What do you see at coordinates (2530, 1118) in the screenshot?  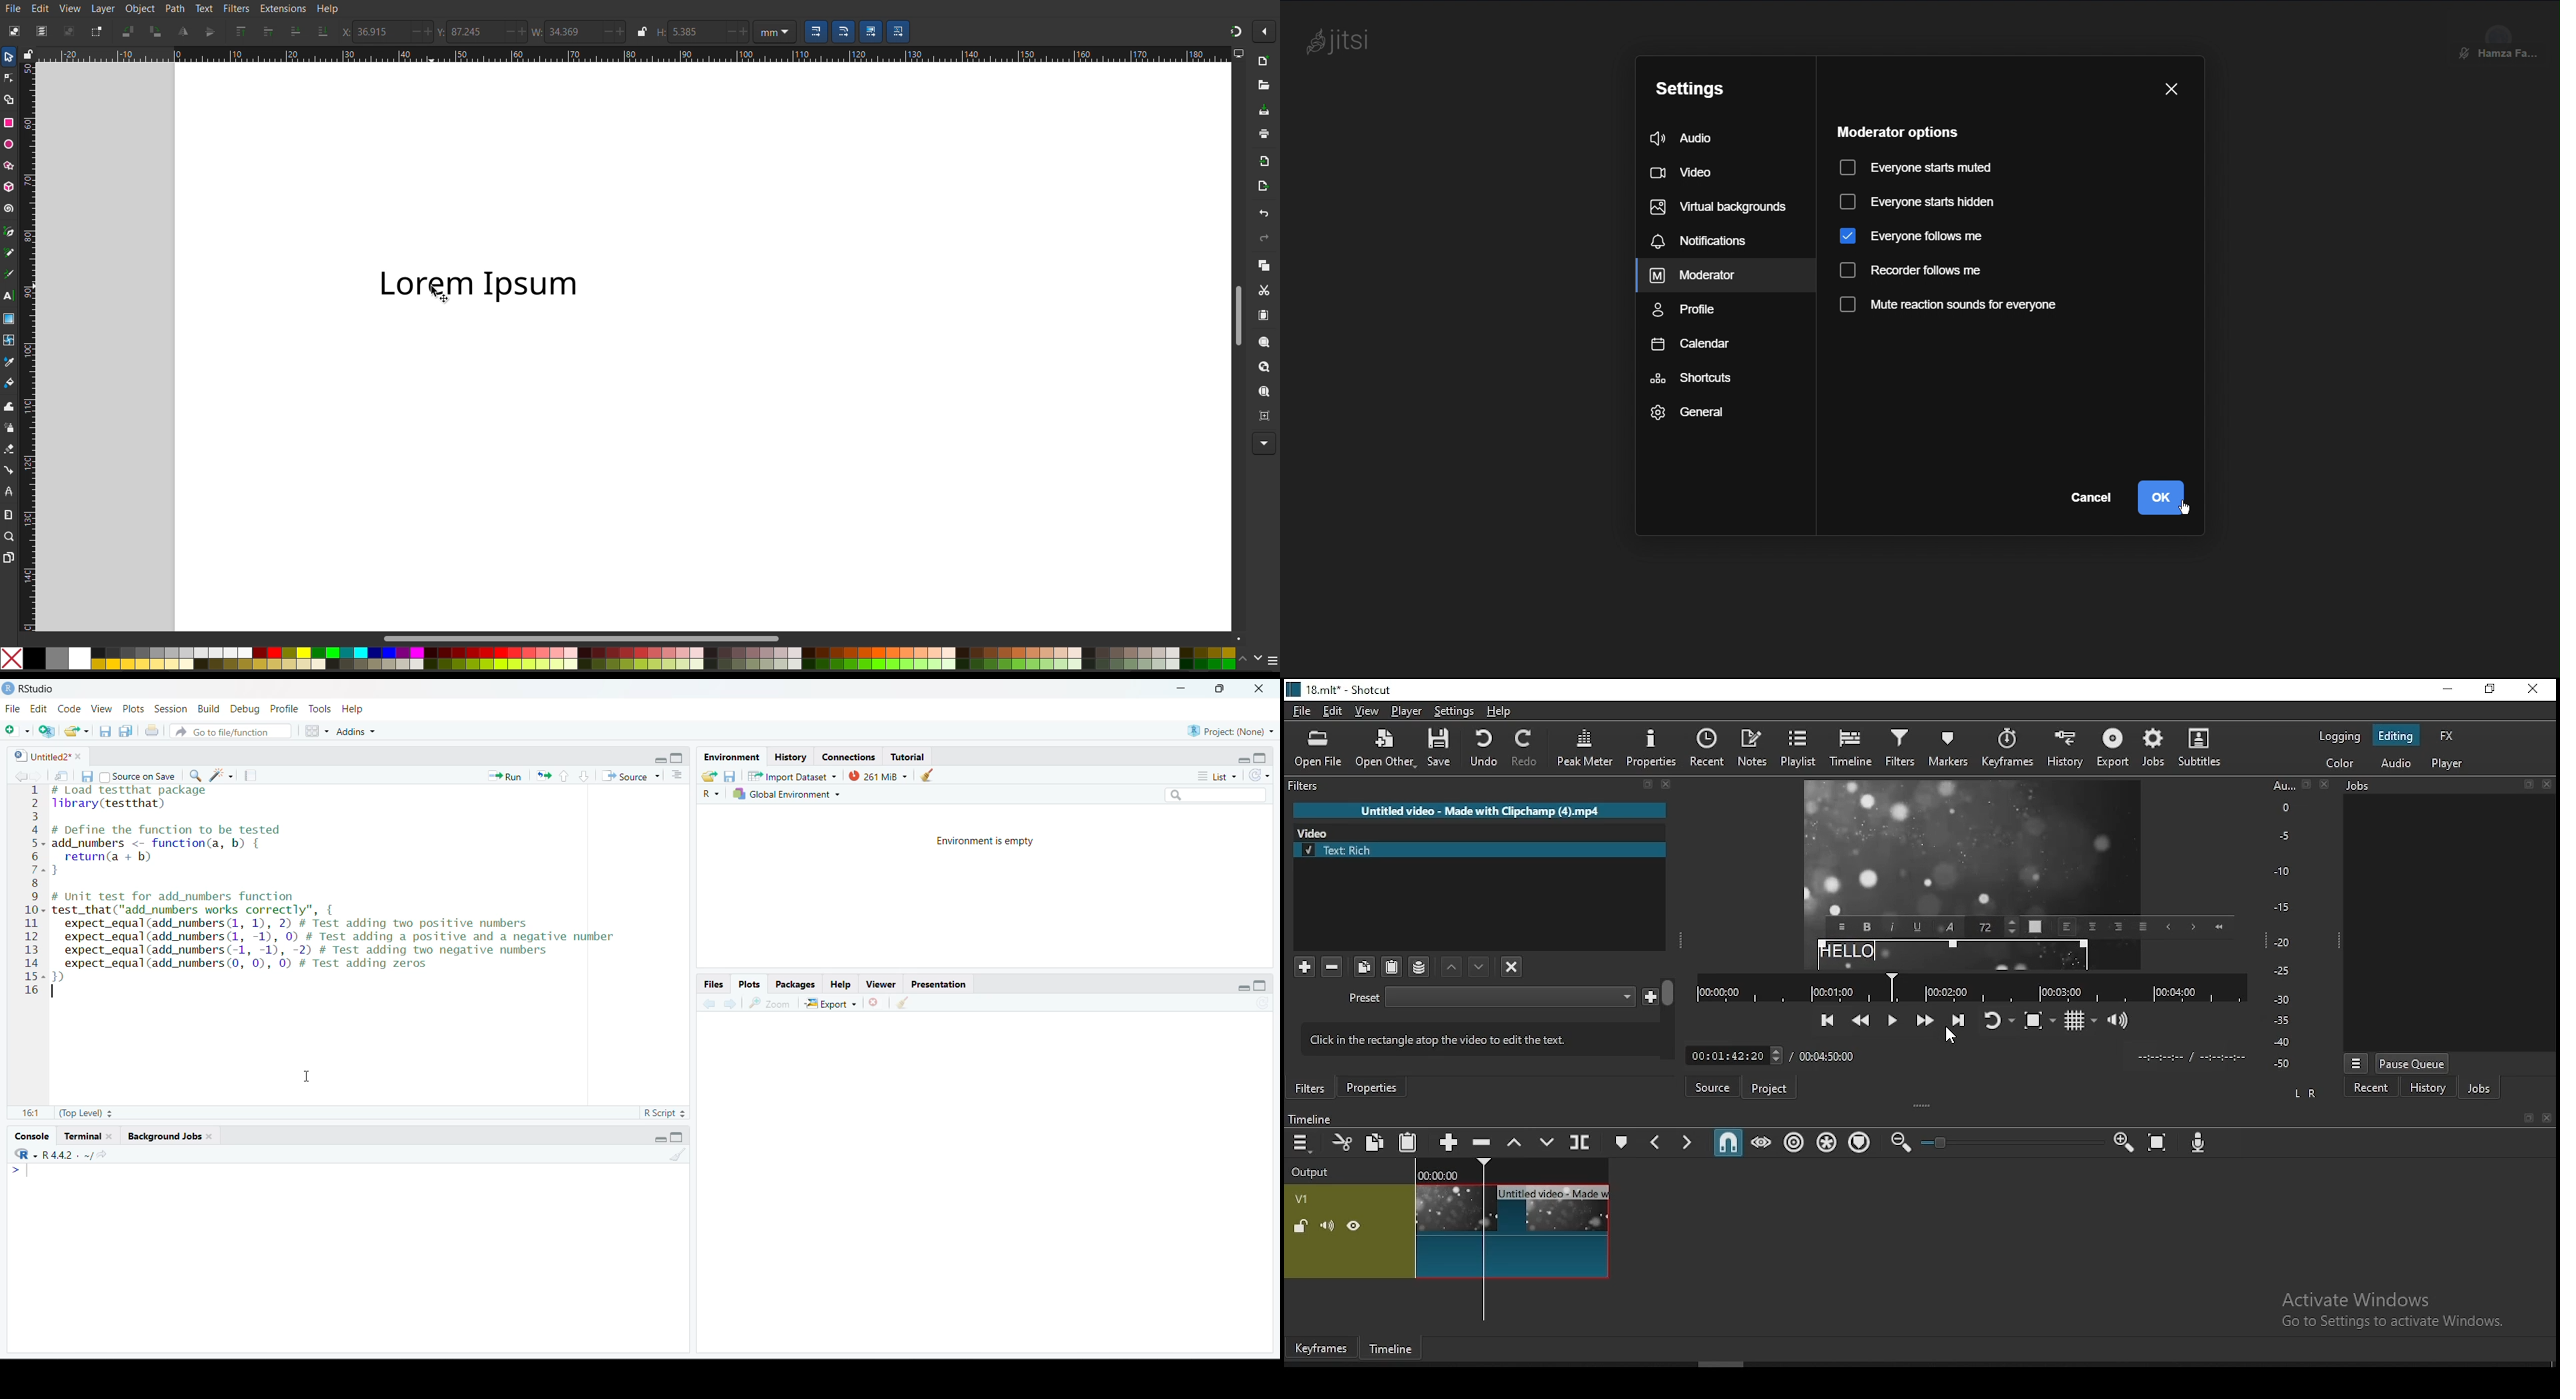 I see `Detach` at bounding box center [2530, 1118].